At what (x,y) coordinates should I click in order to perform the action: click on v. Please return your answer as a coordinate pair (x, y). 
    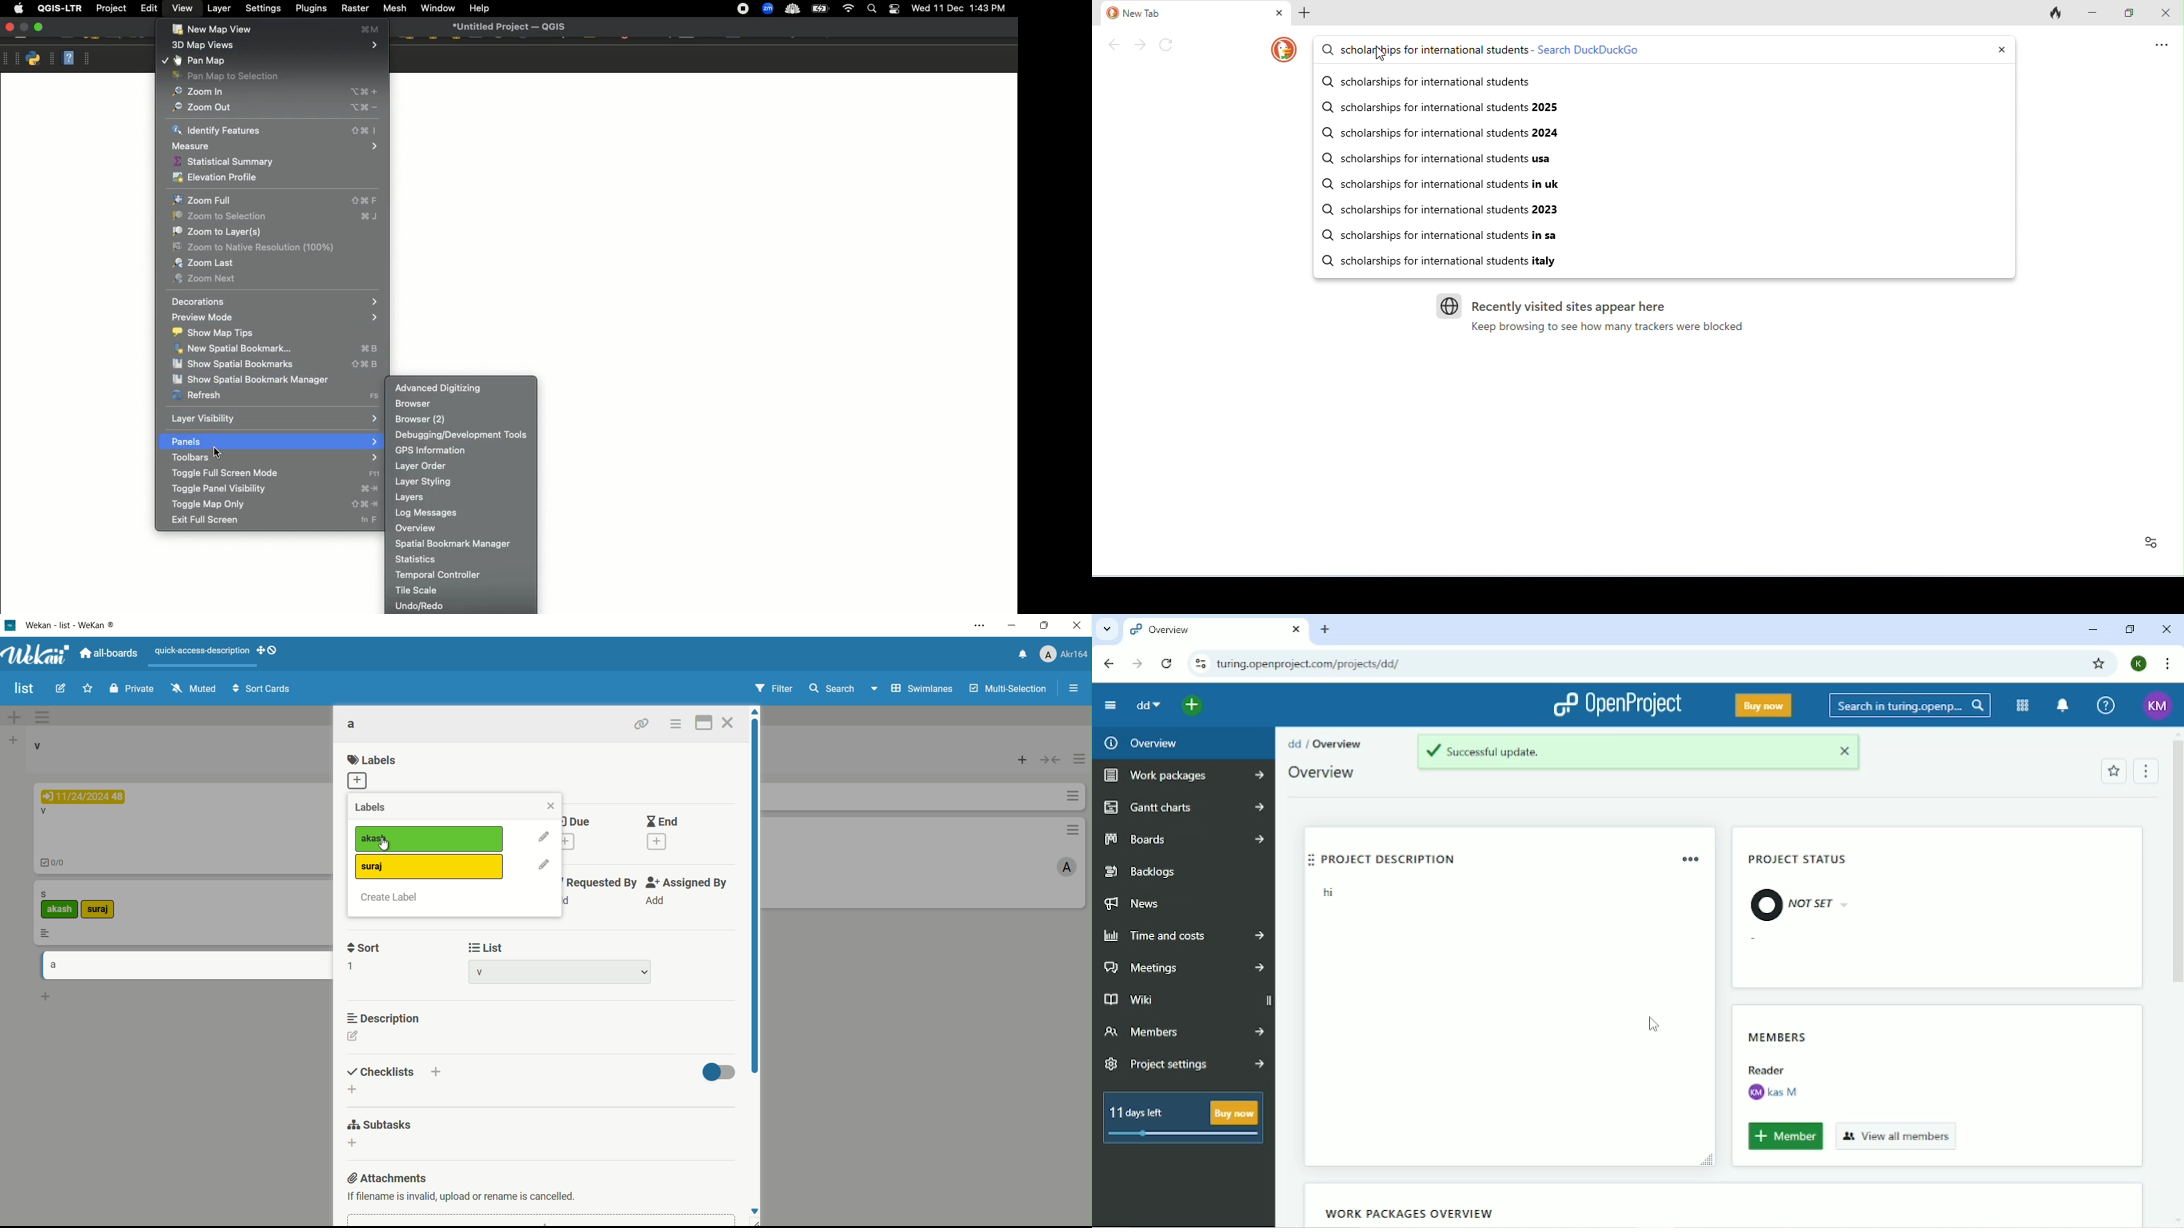
    Looking at the image, I should click on (42, 749).